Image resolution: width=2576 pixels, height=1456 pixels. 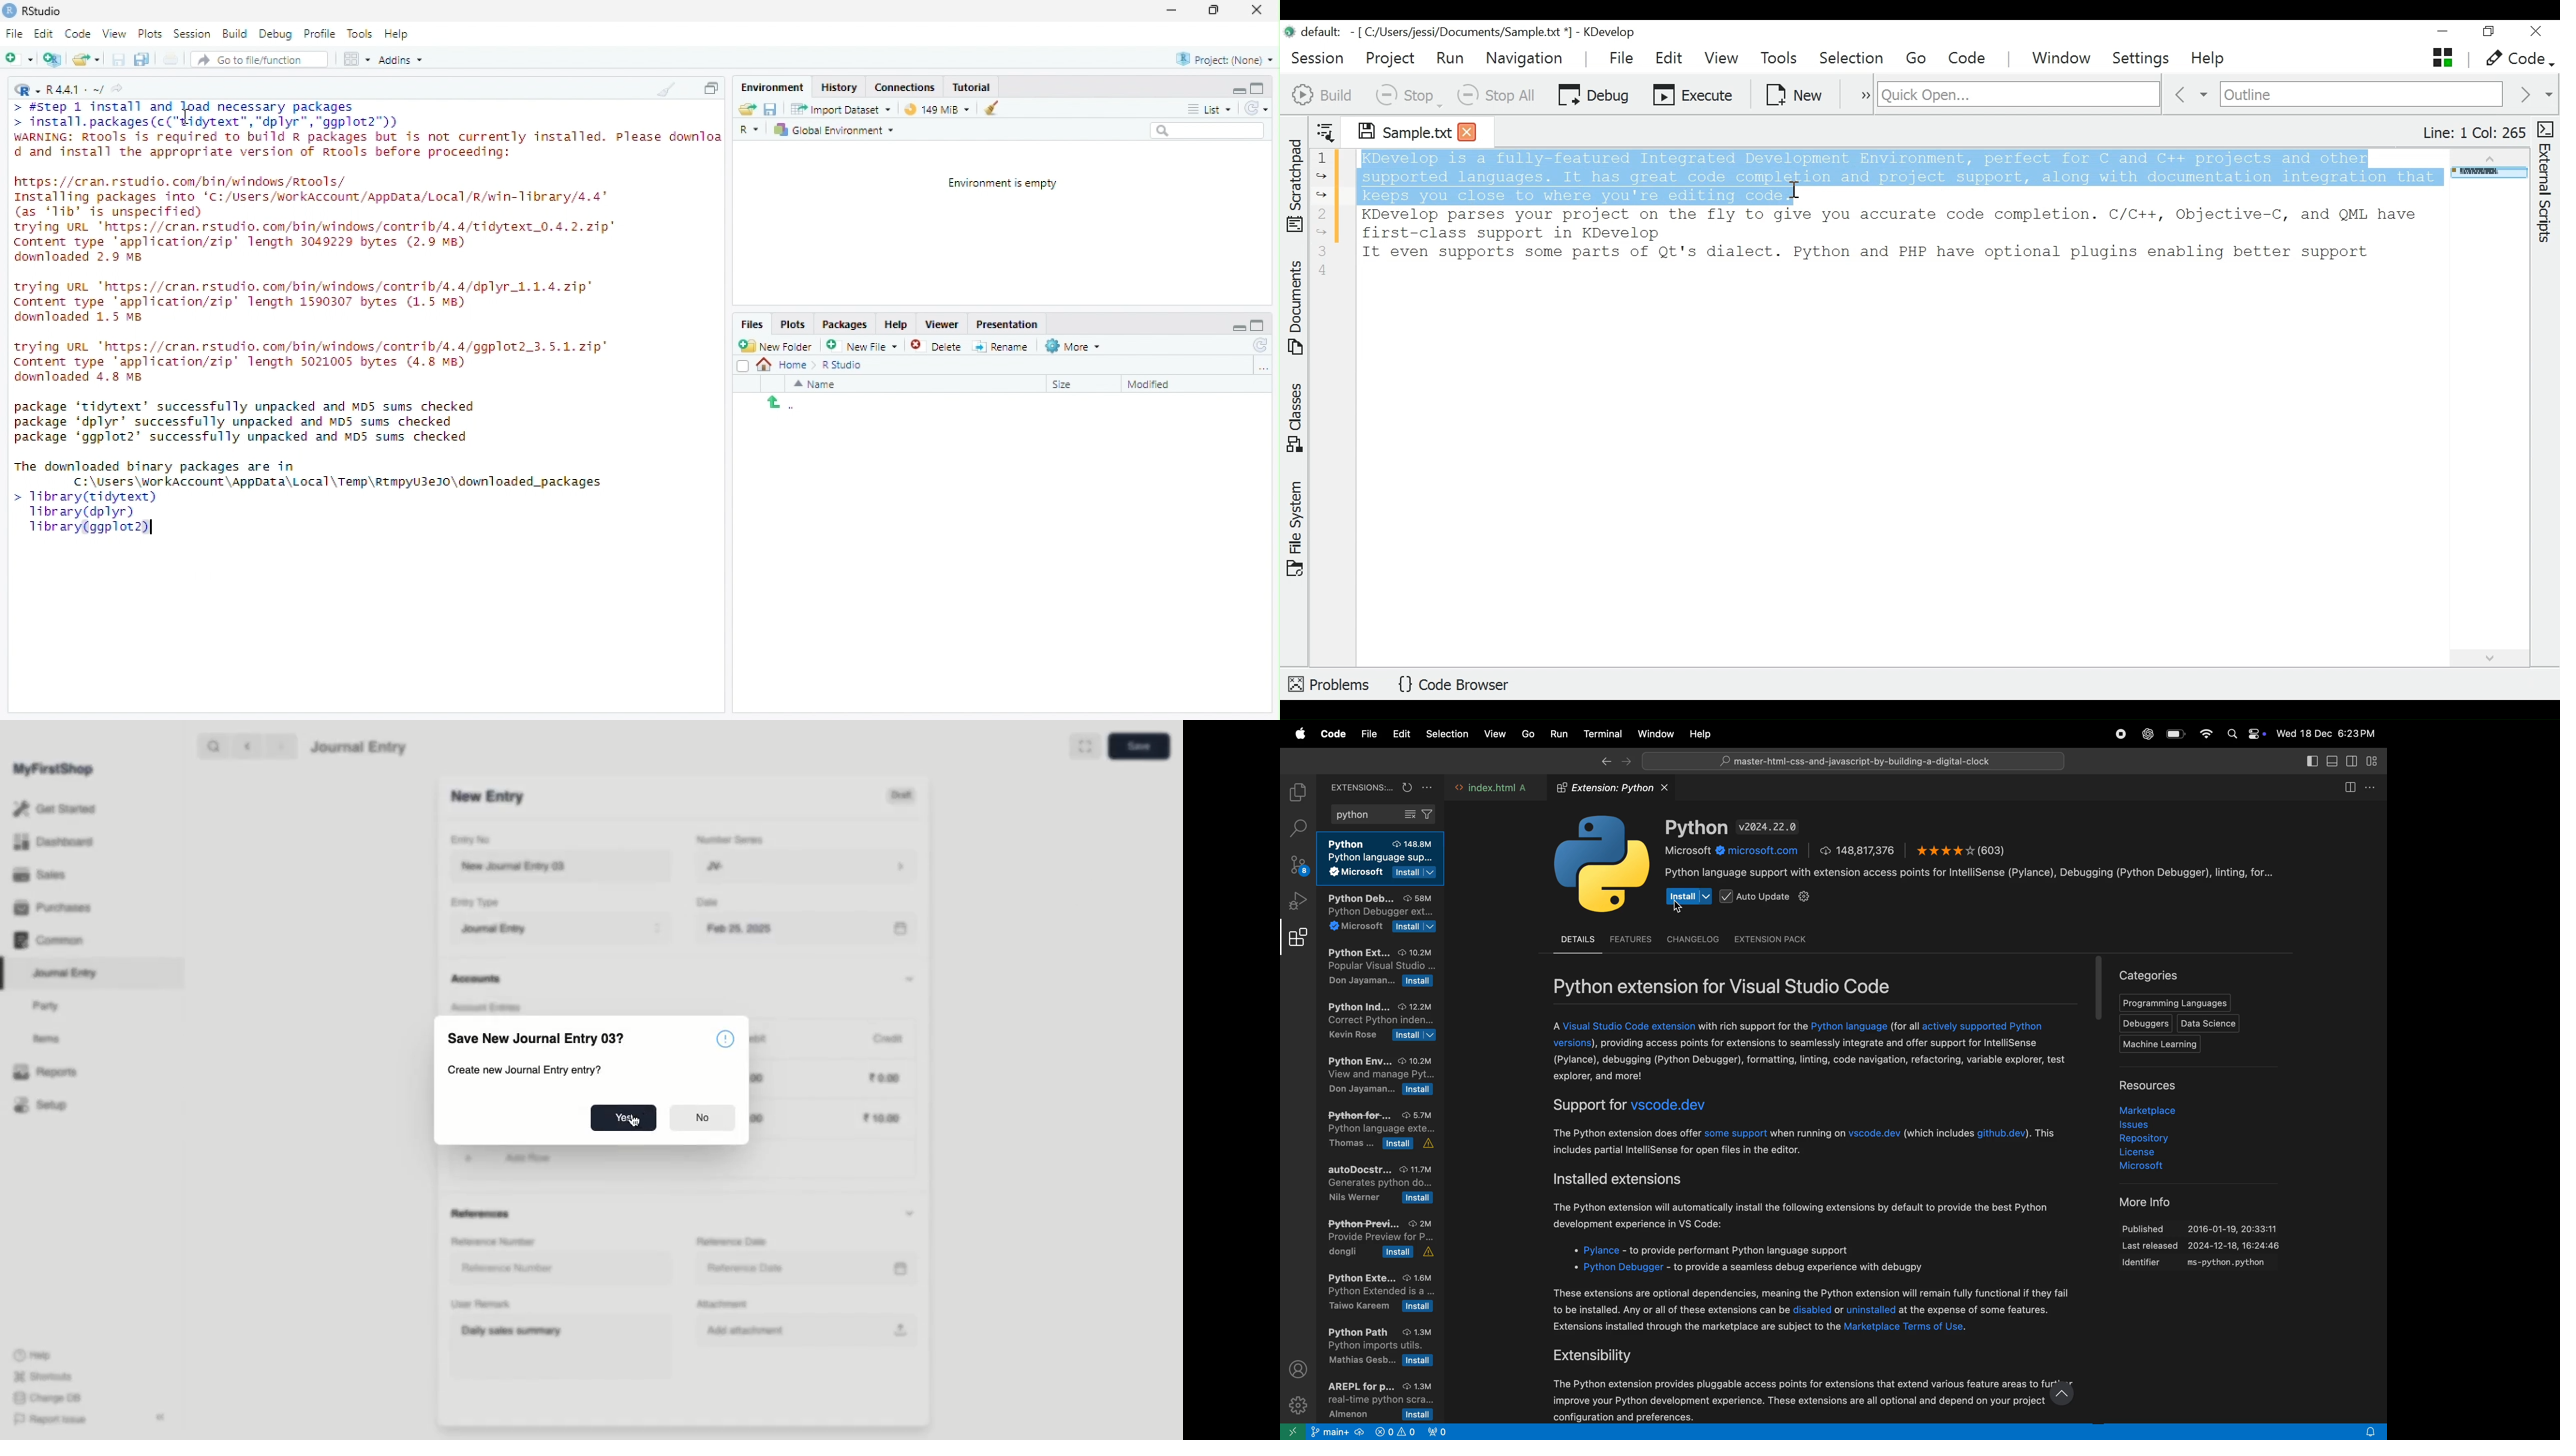 What do you see at coordinates (1170, 10) in the screenshot?
I see `Minimize` at bounding box center [1170, 10].